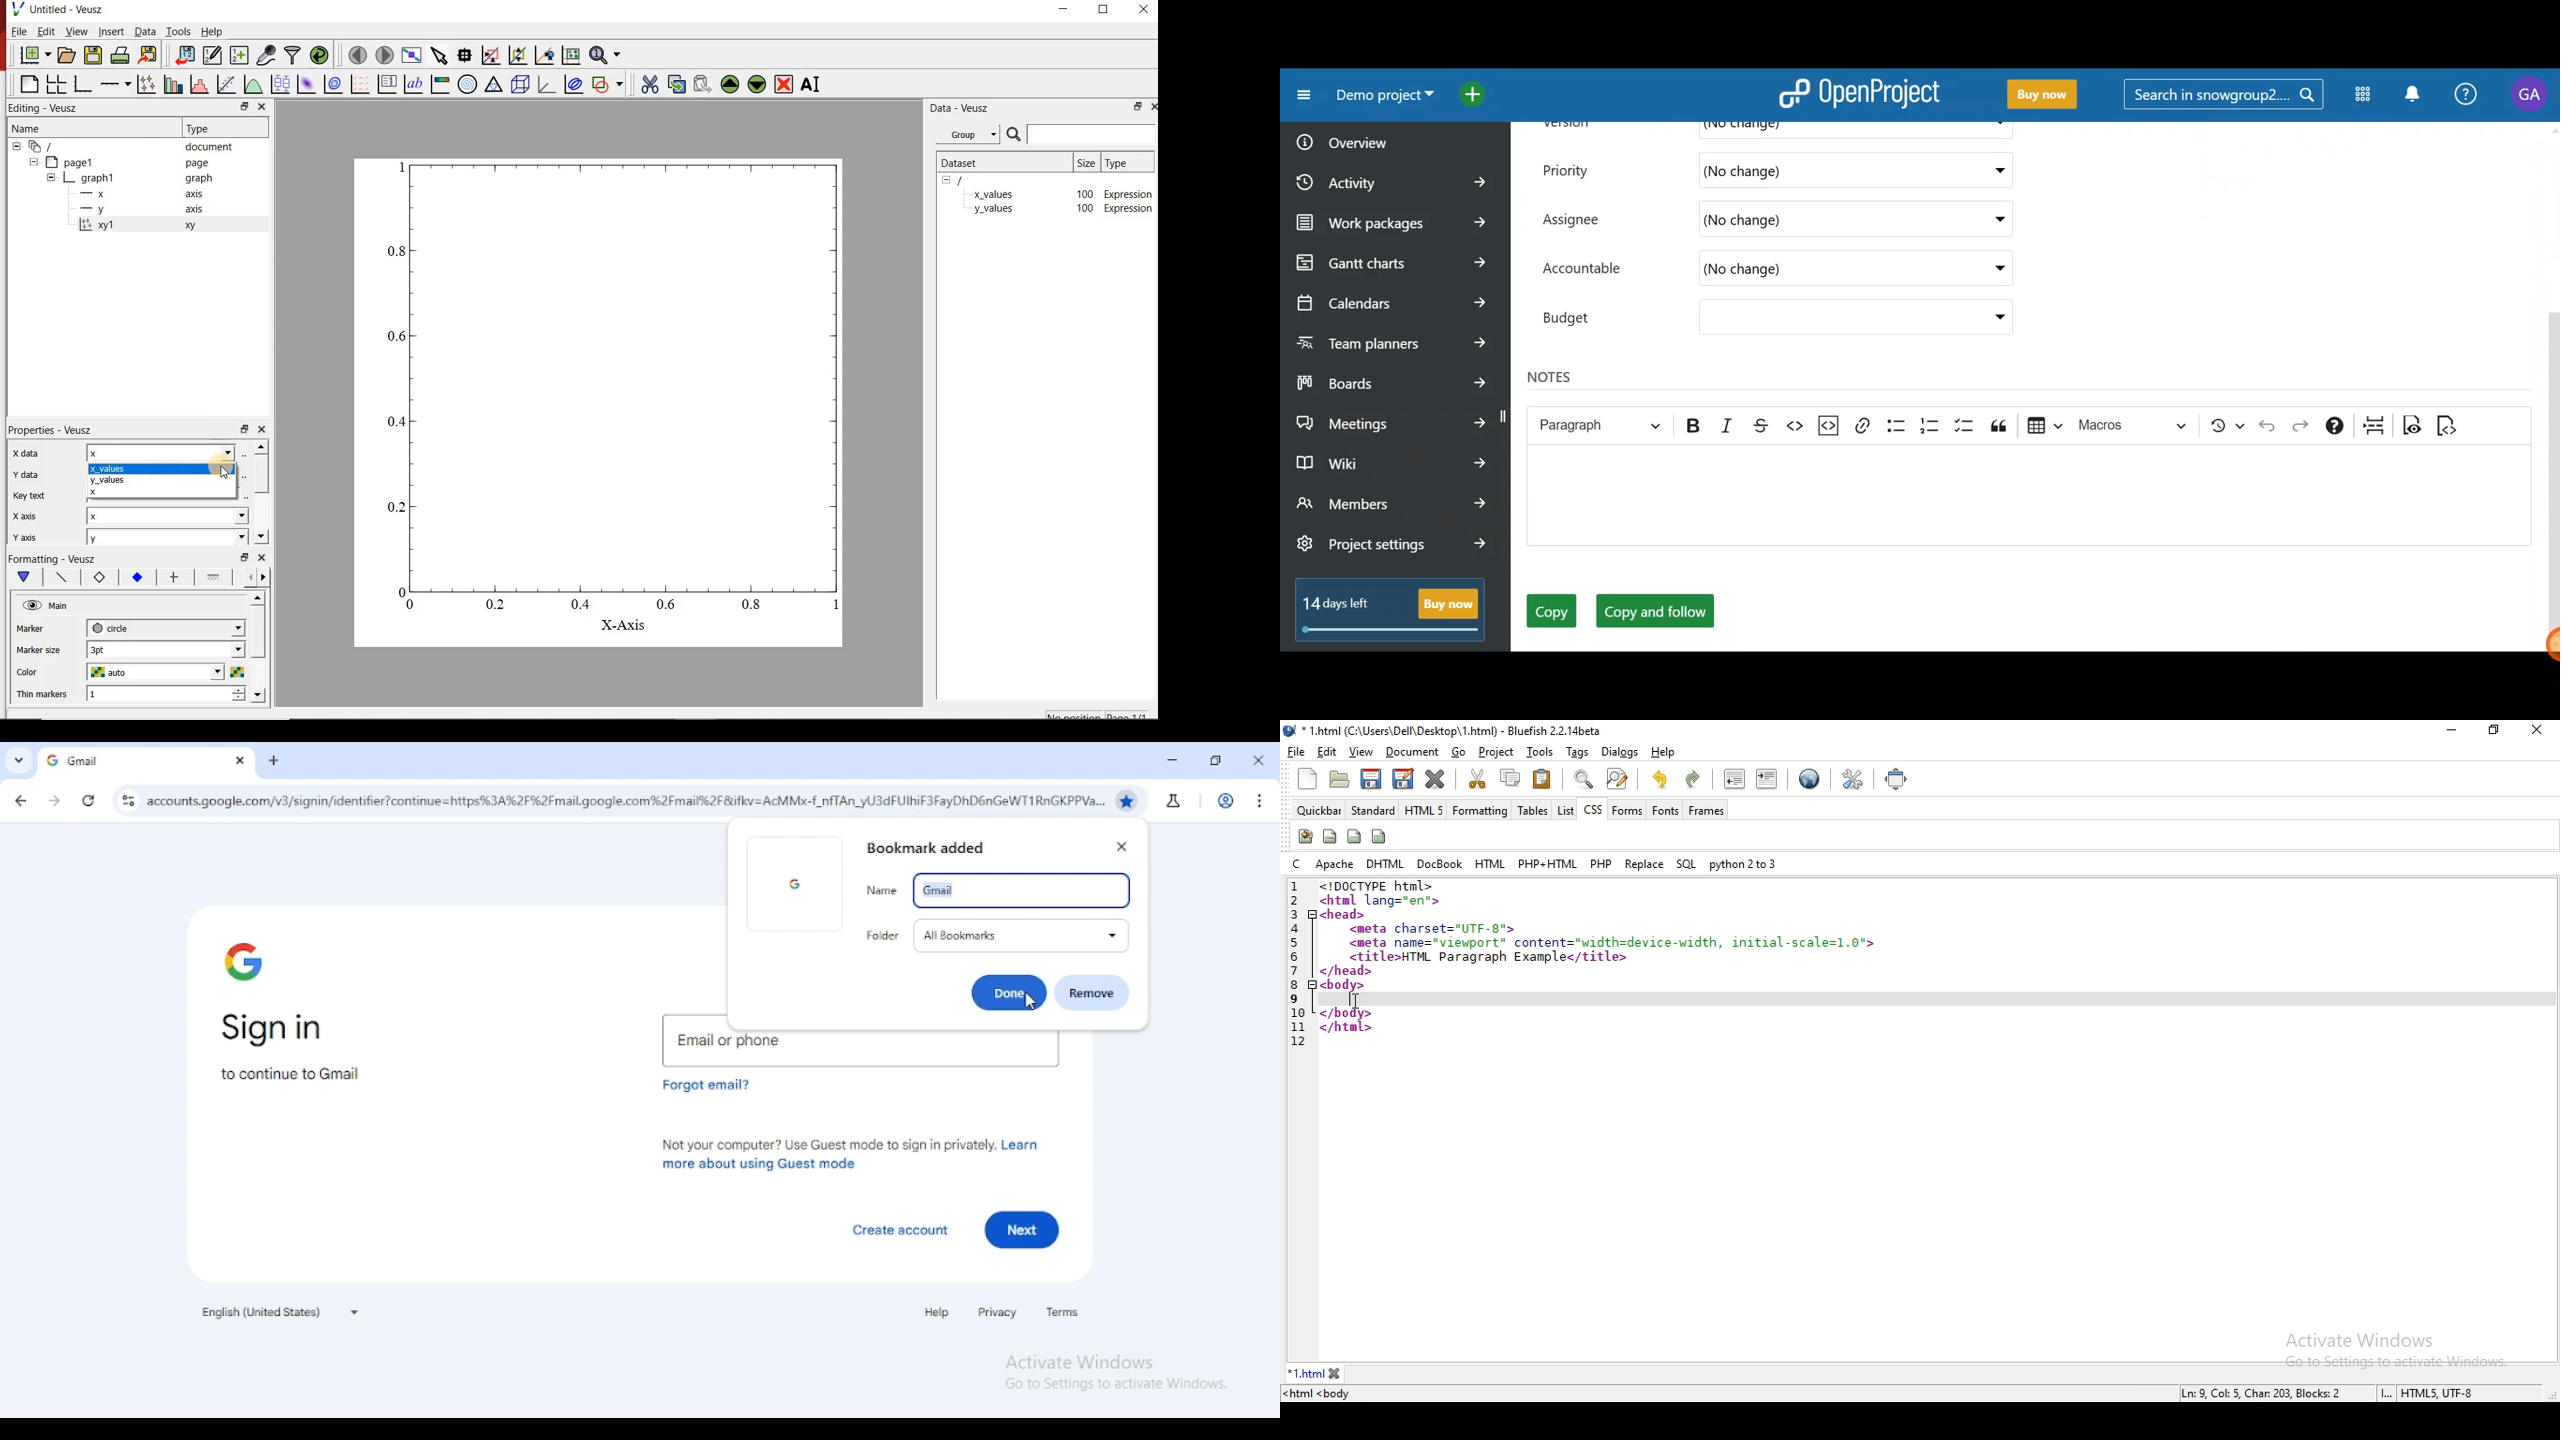  Describe the element at coordinates (1216, 761) in the screenshot. I see `maximize` at that location.